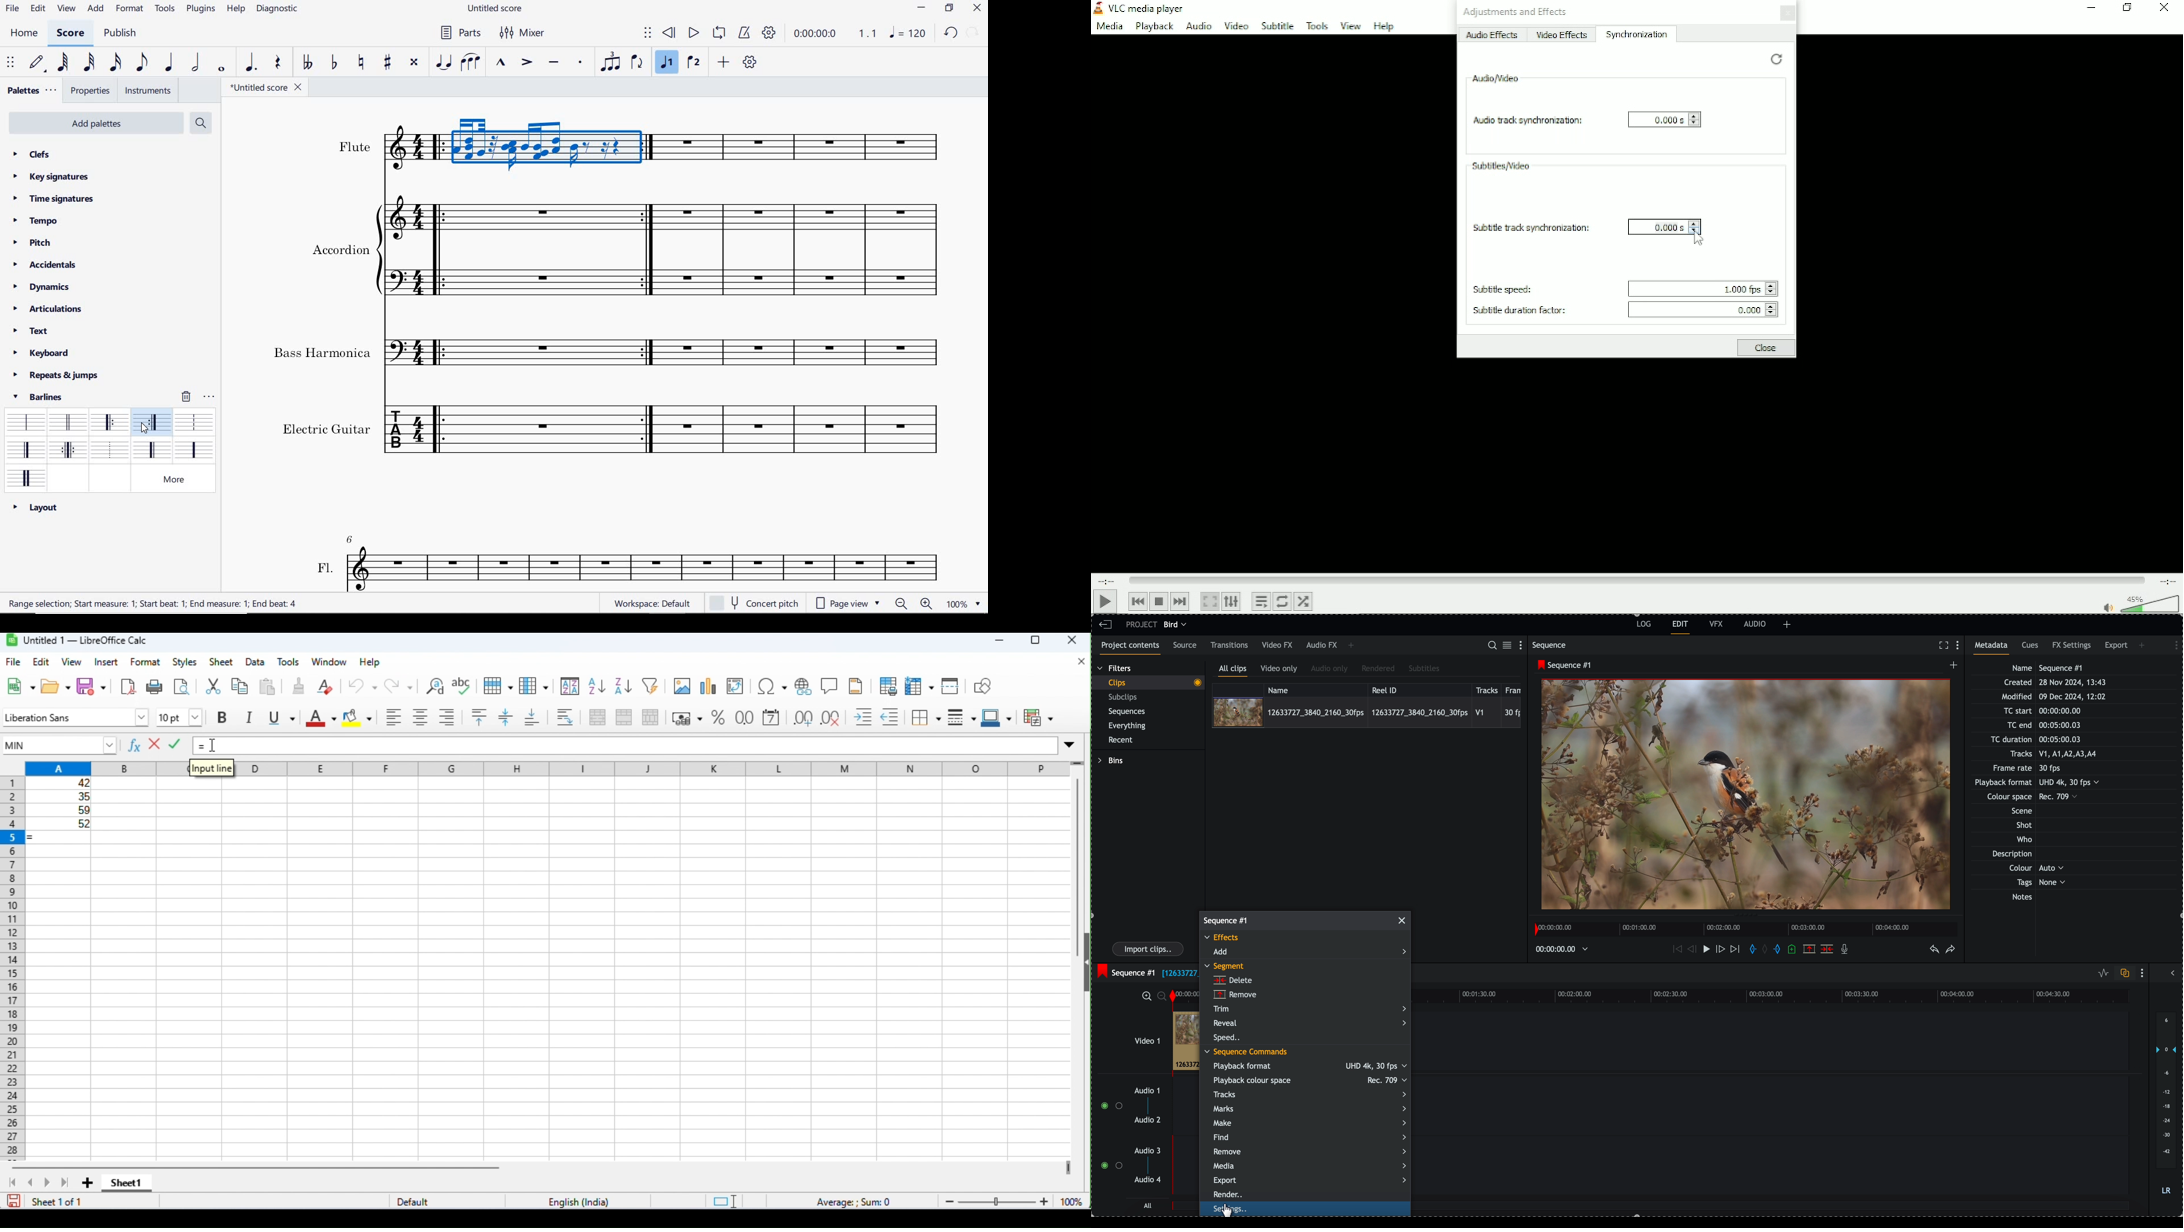 Image resolution: width=2184 pixels, height=1232 pixels. I want to click on Previous, so click(1137, 601).